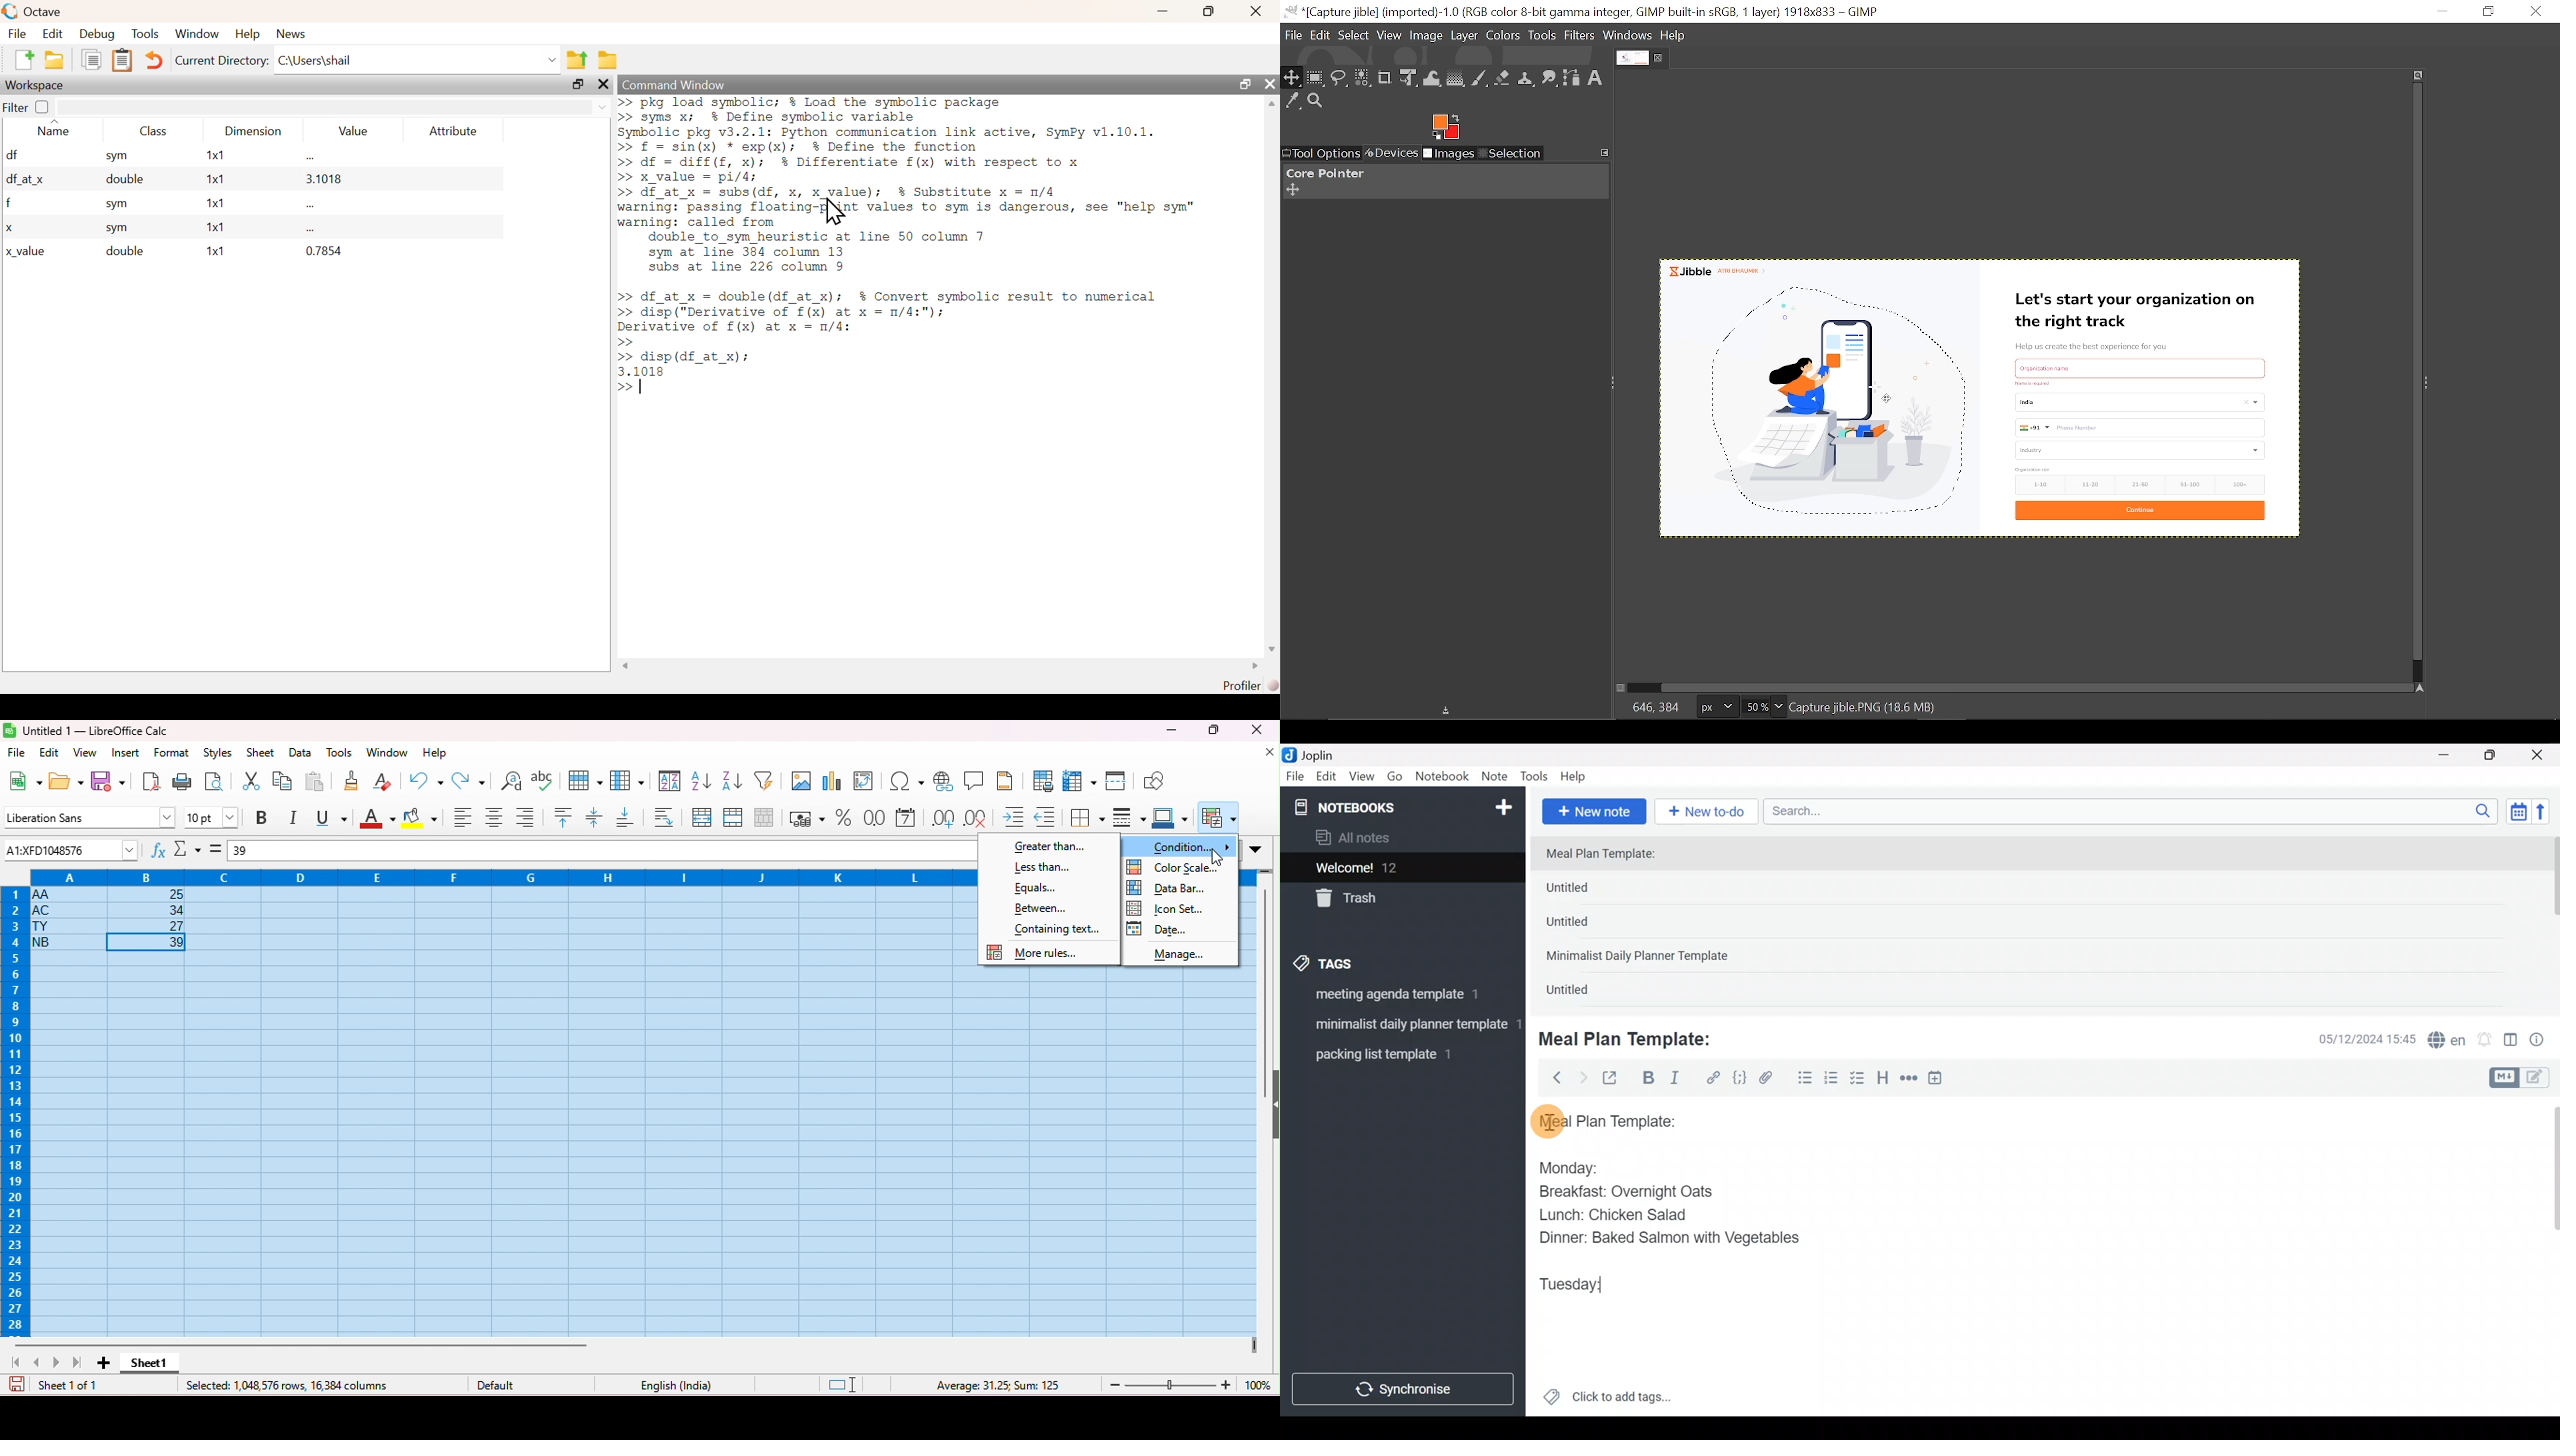 Image resolution: width=2576 pixels, height=1456 pixels. I want to click on drag to view next columns, so click(1253, 1344).